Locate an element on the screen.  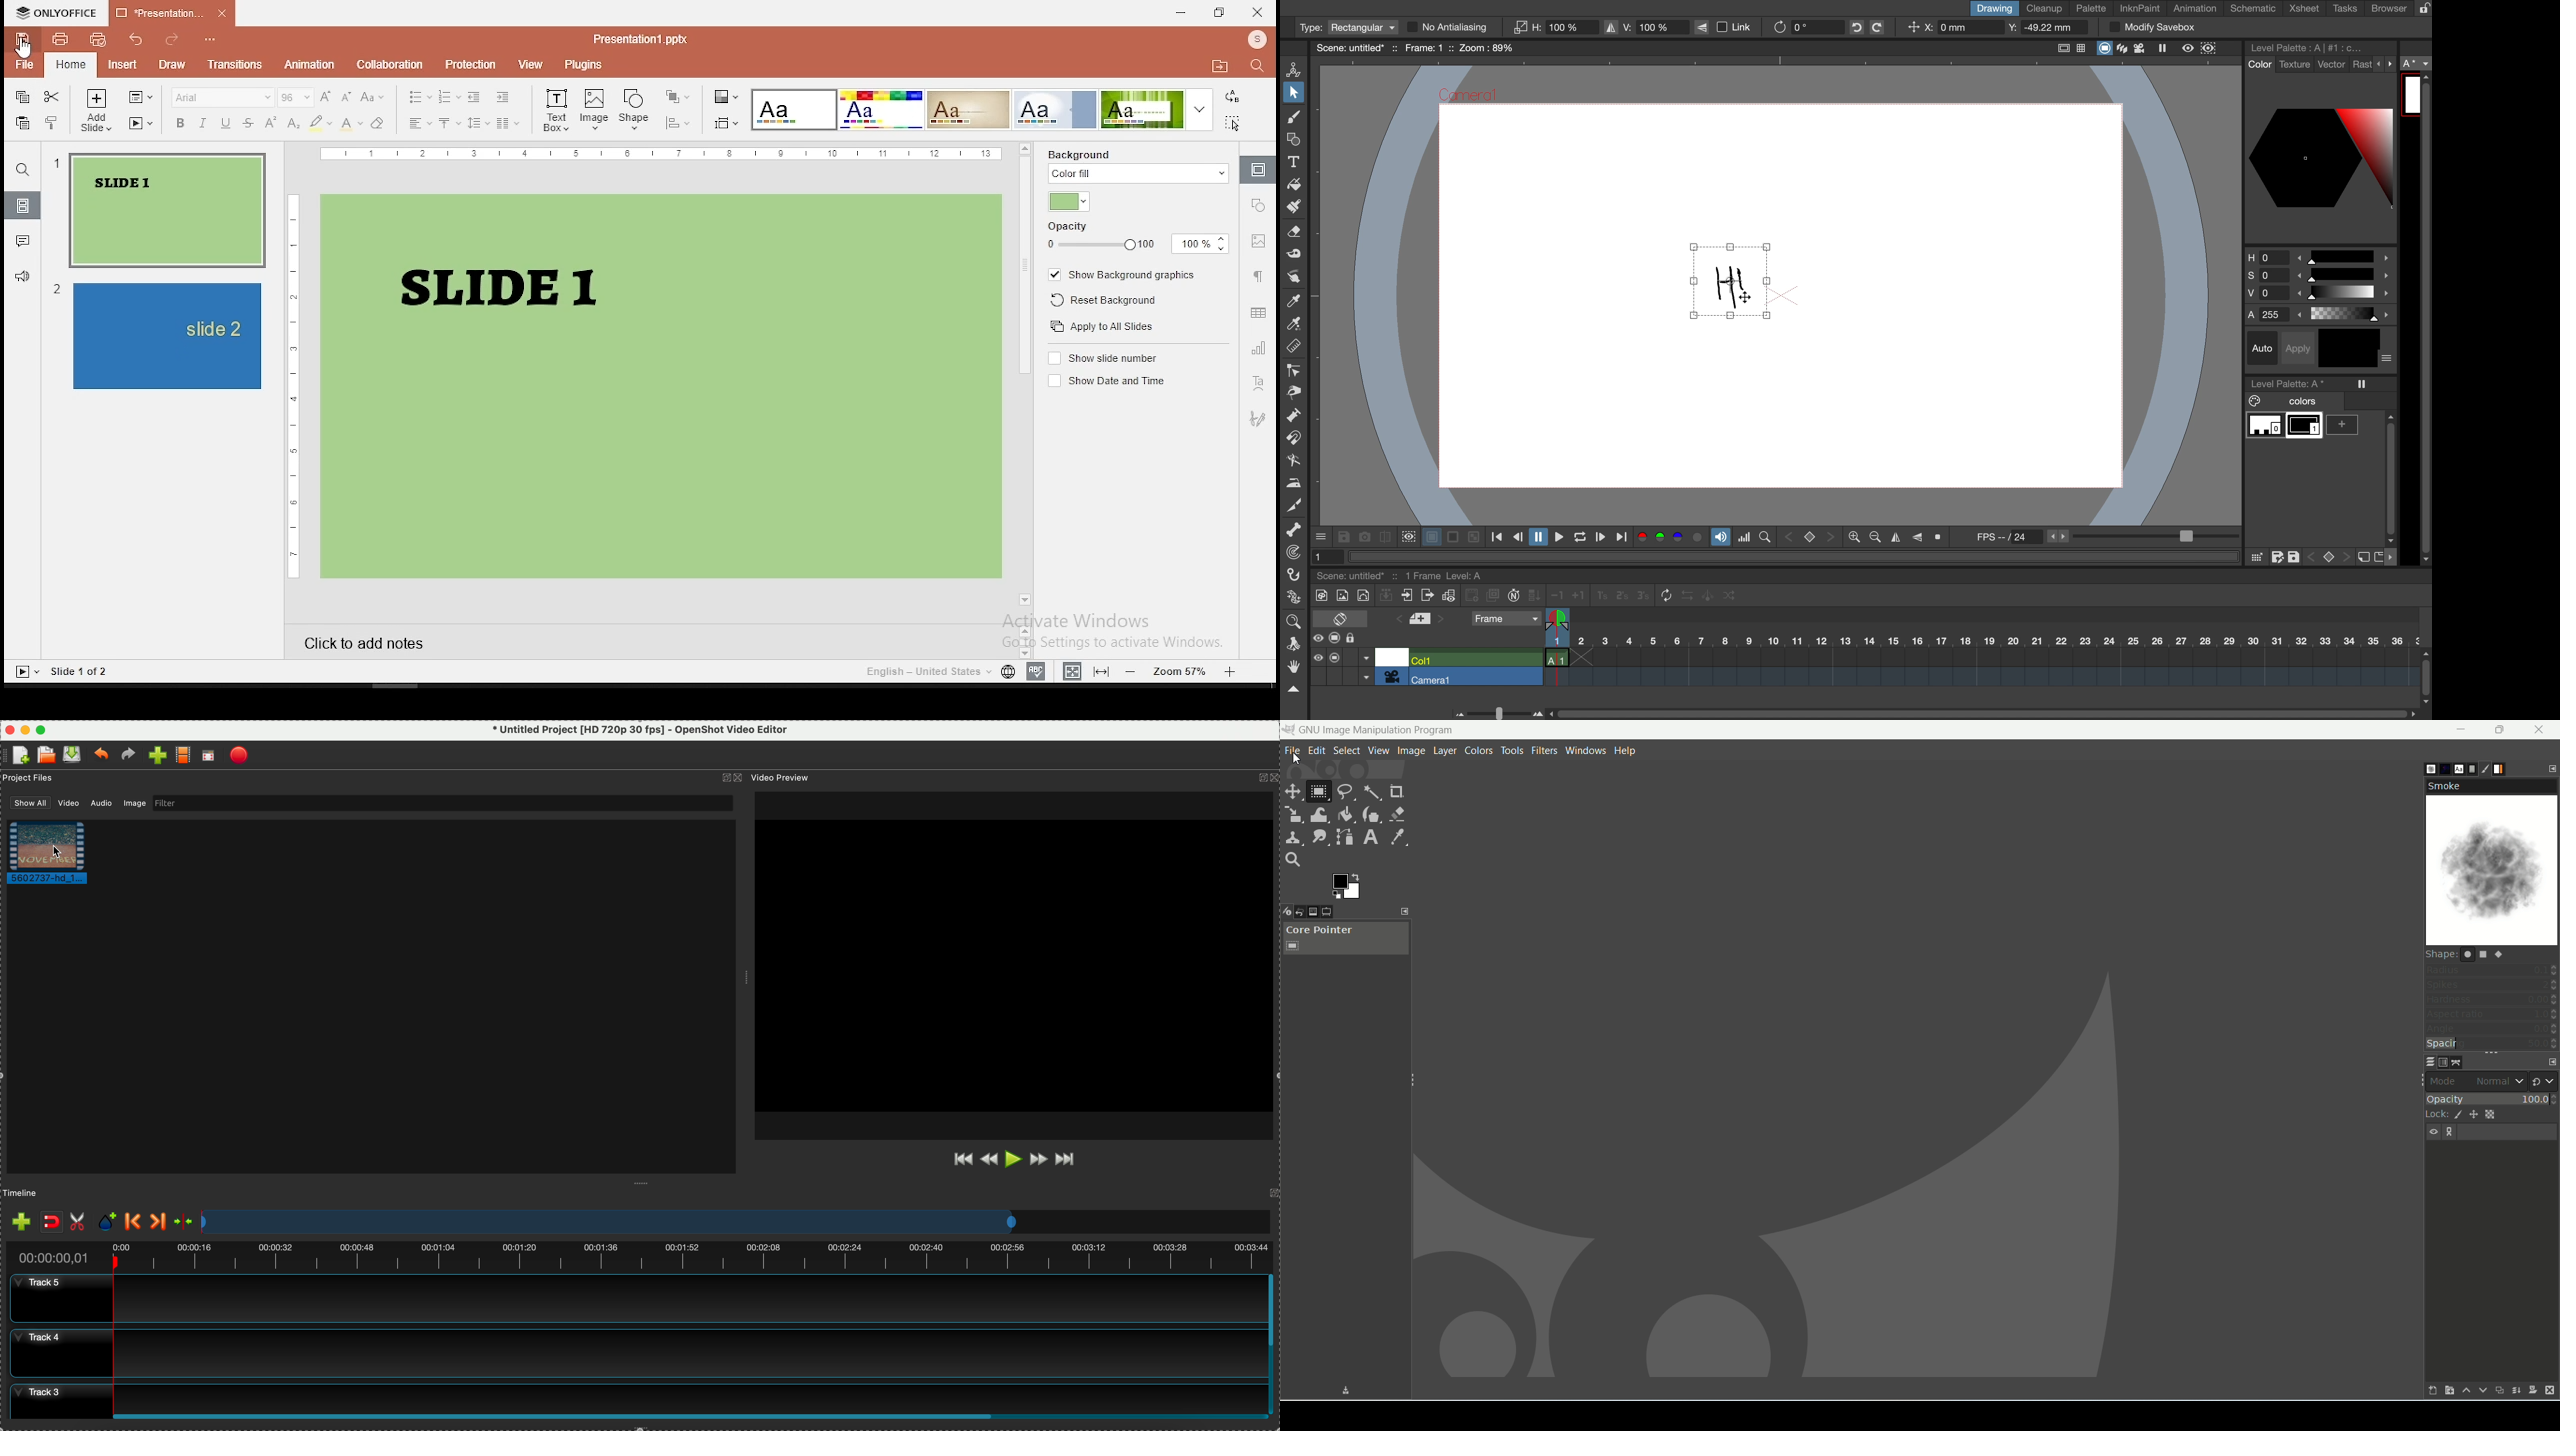
decrease indent is located at coordinates (474, 96).